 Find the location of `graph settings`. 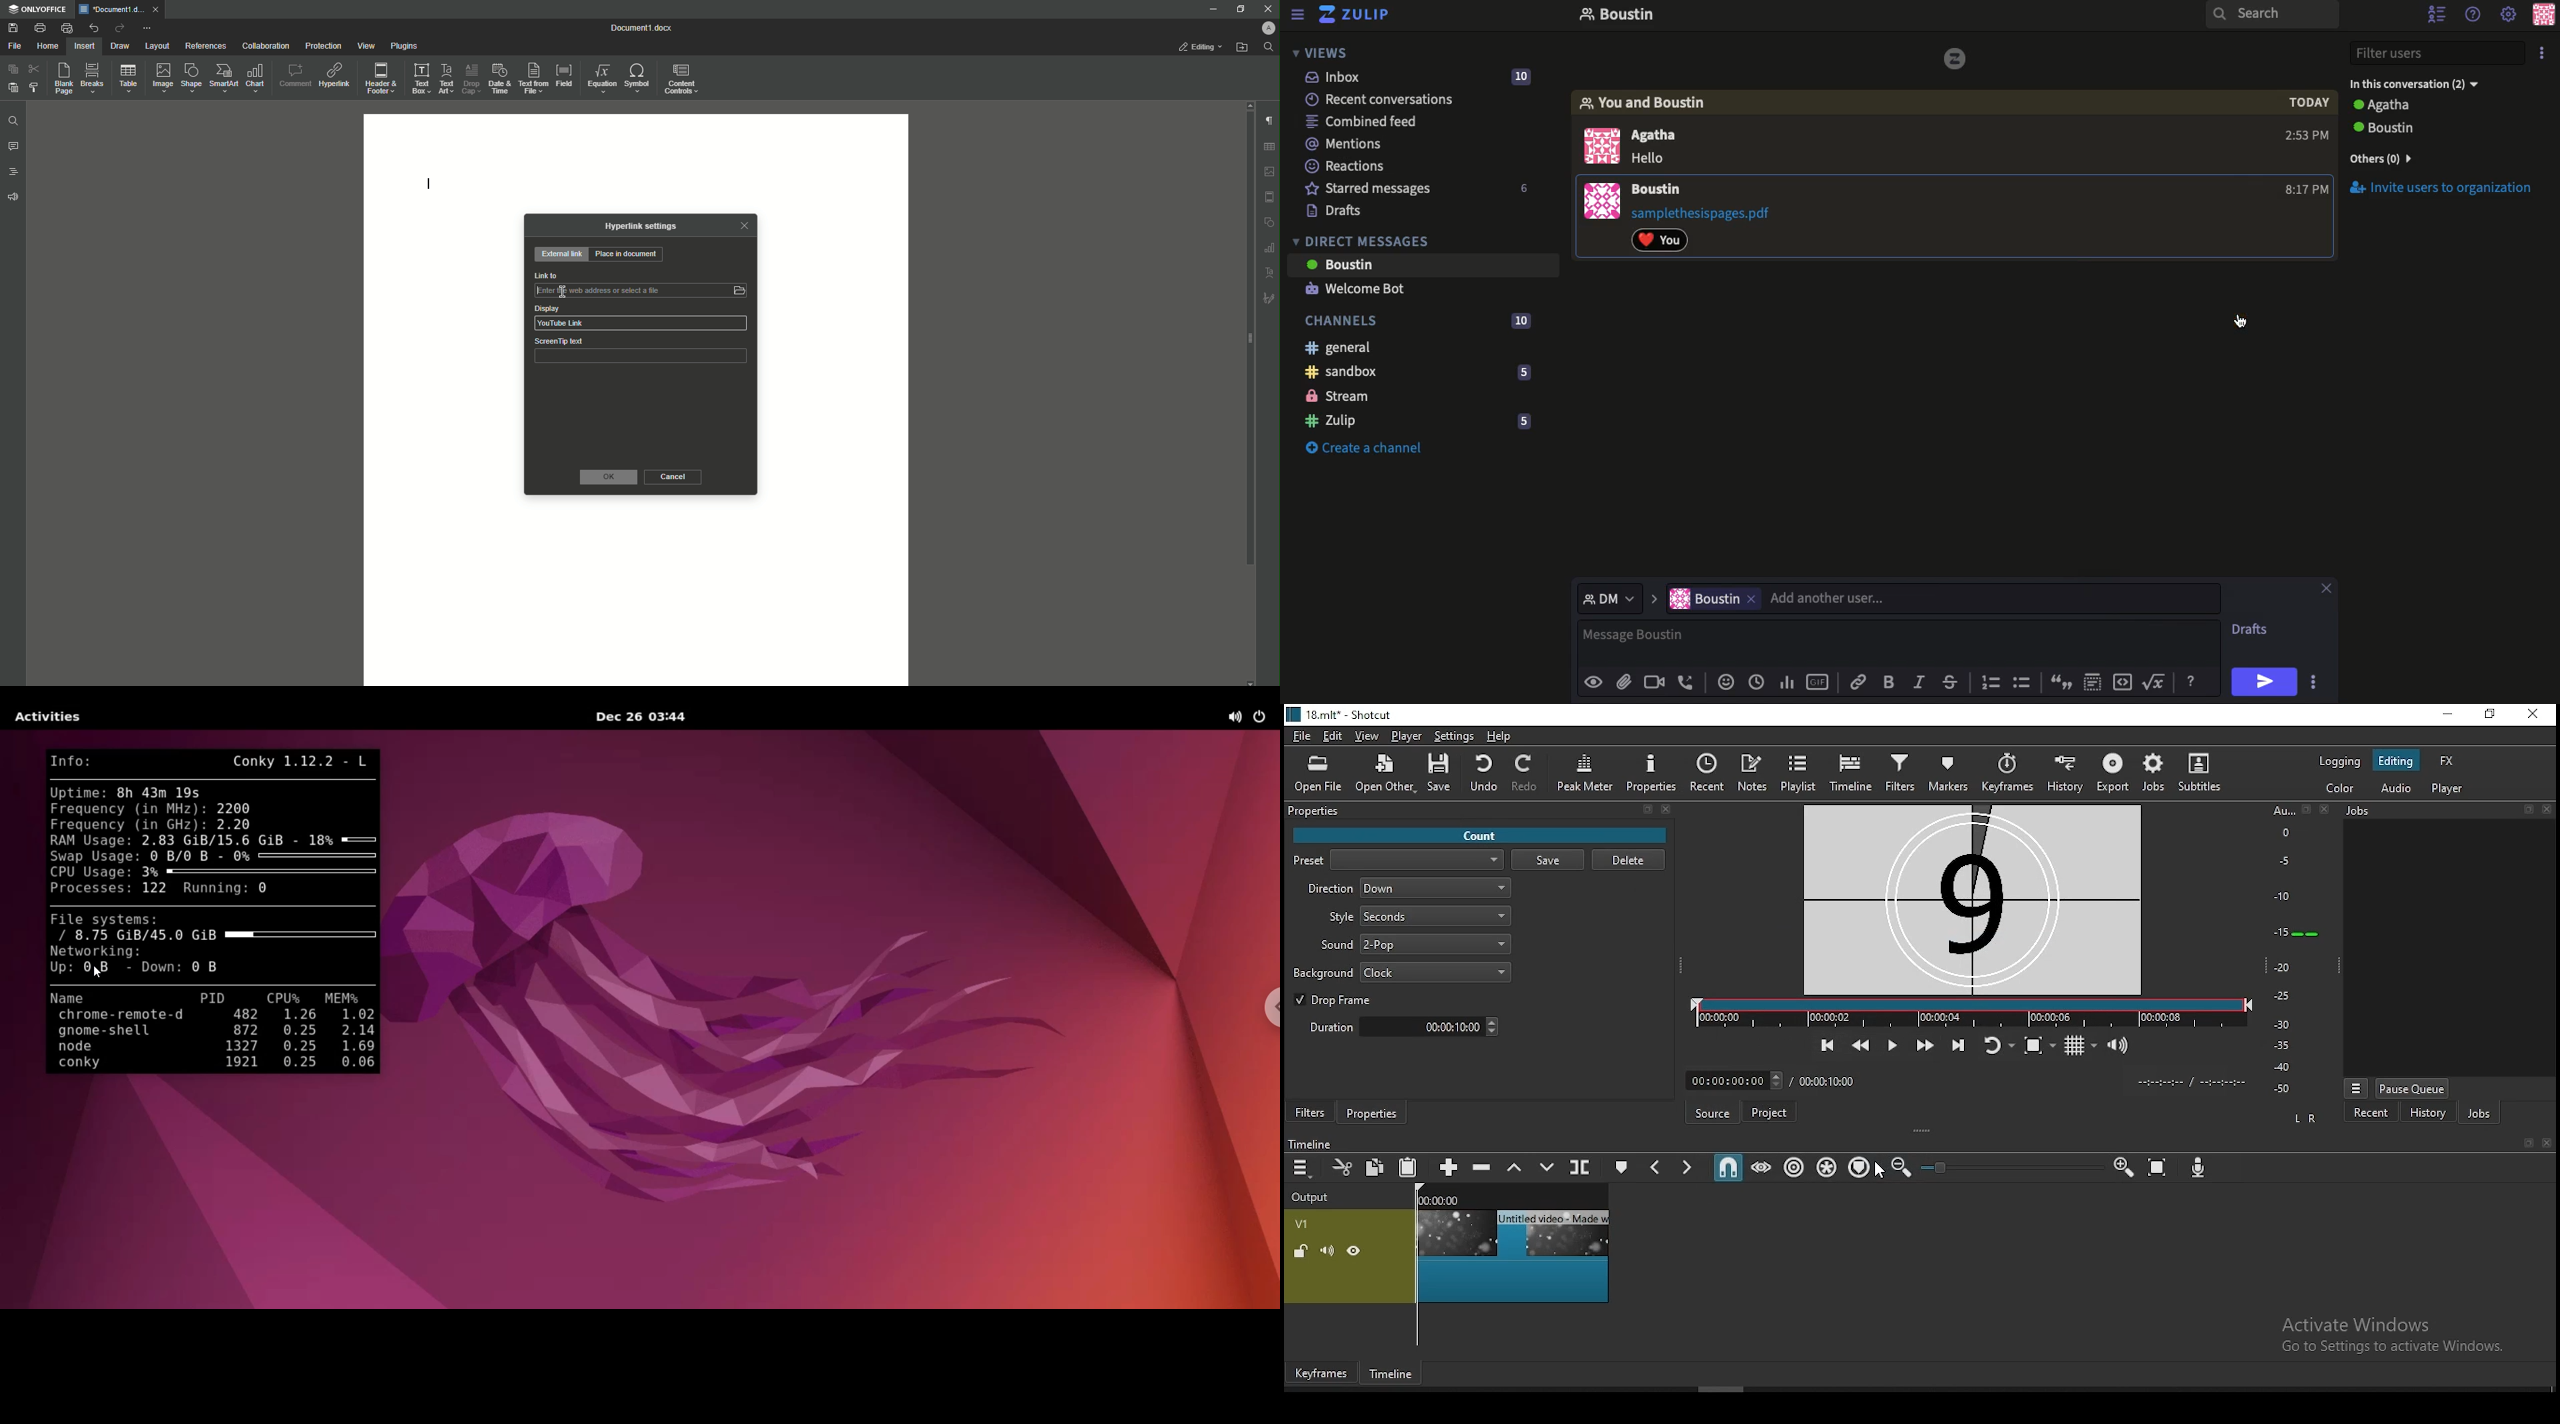

graph settings is located at coordinates (1271, 248).